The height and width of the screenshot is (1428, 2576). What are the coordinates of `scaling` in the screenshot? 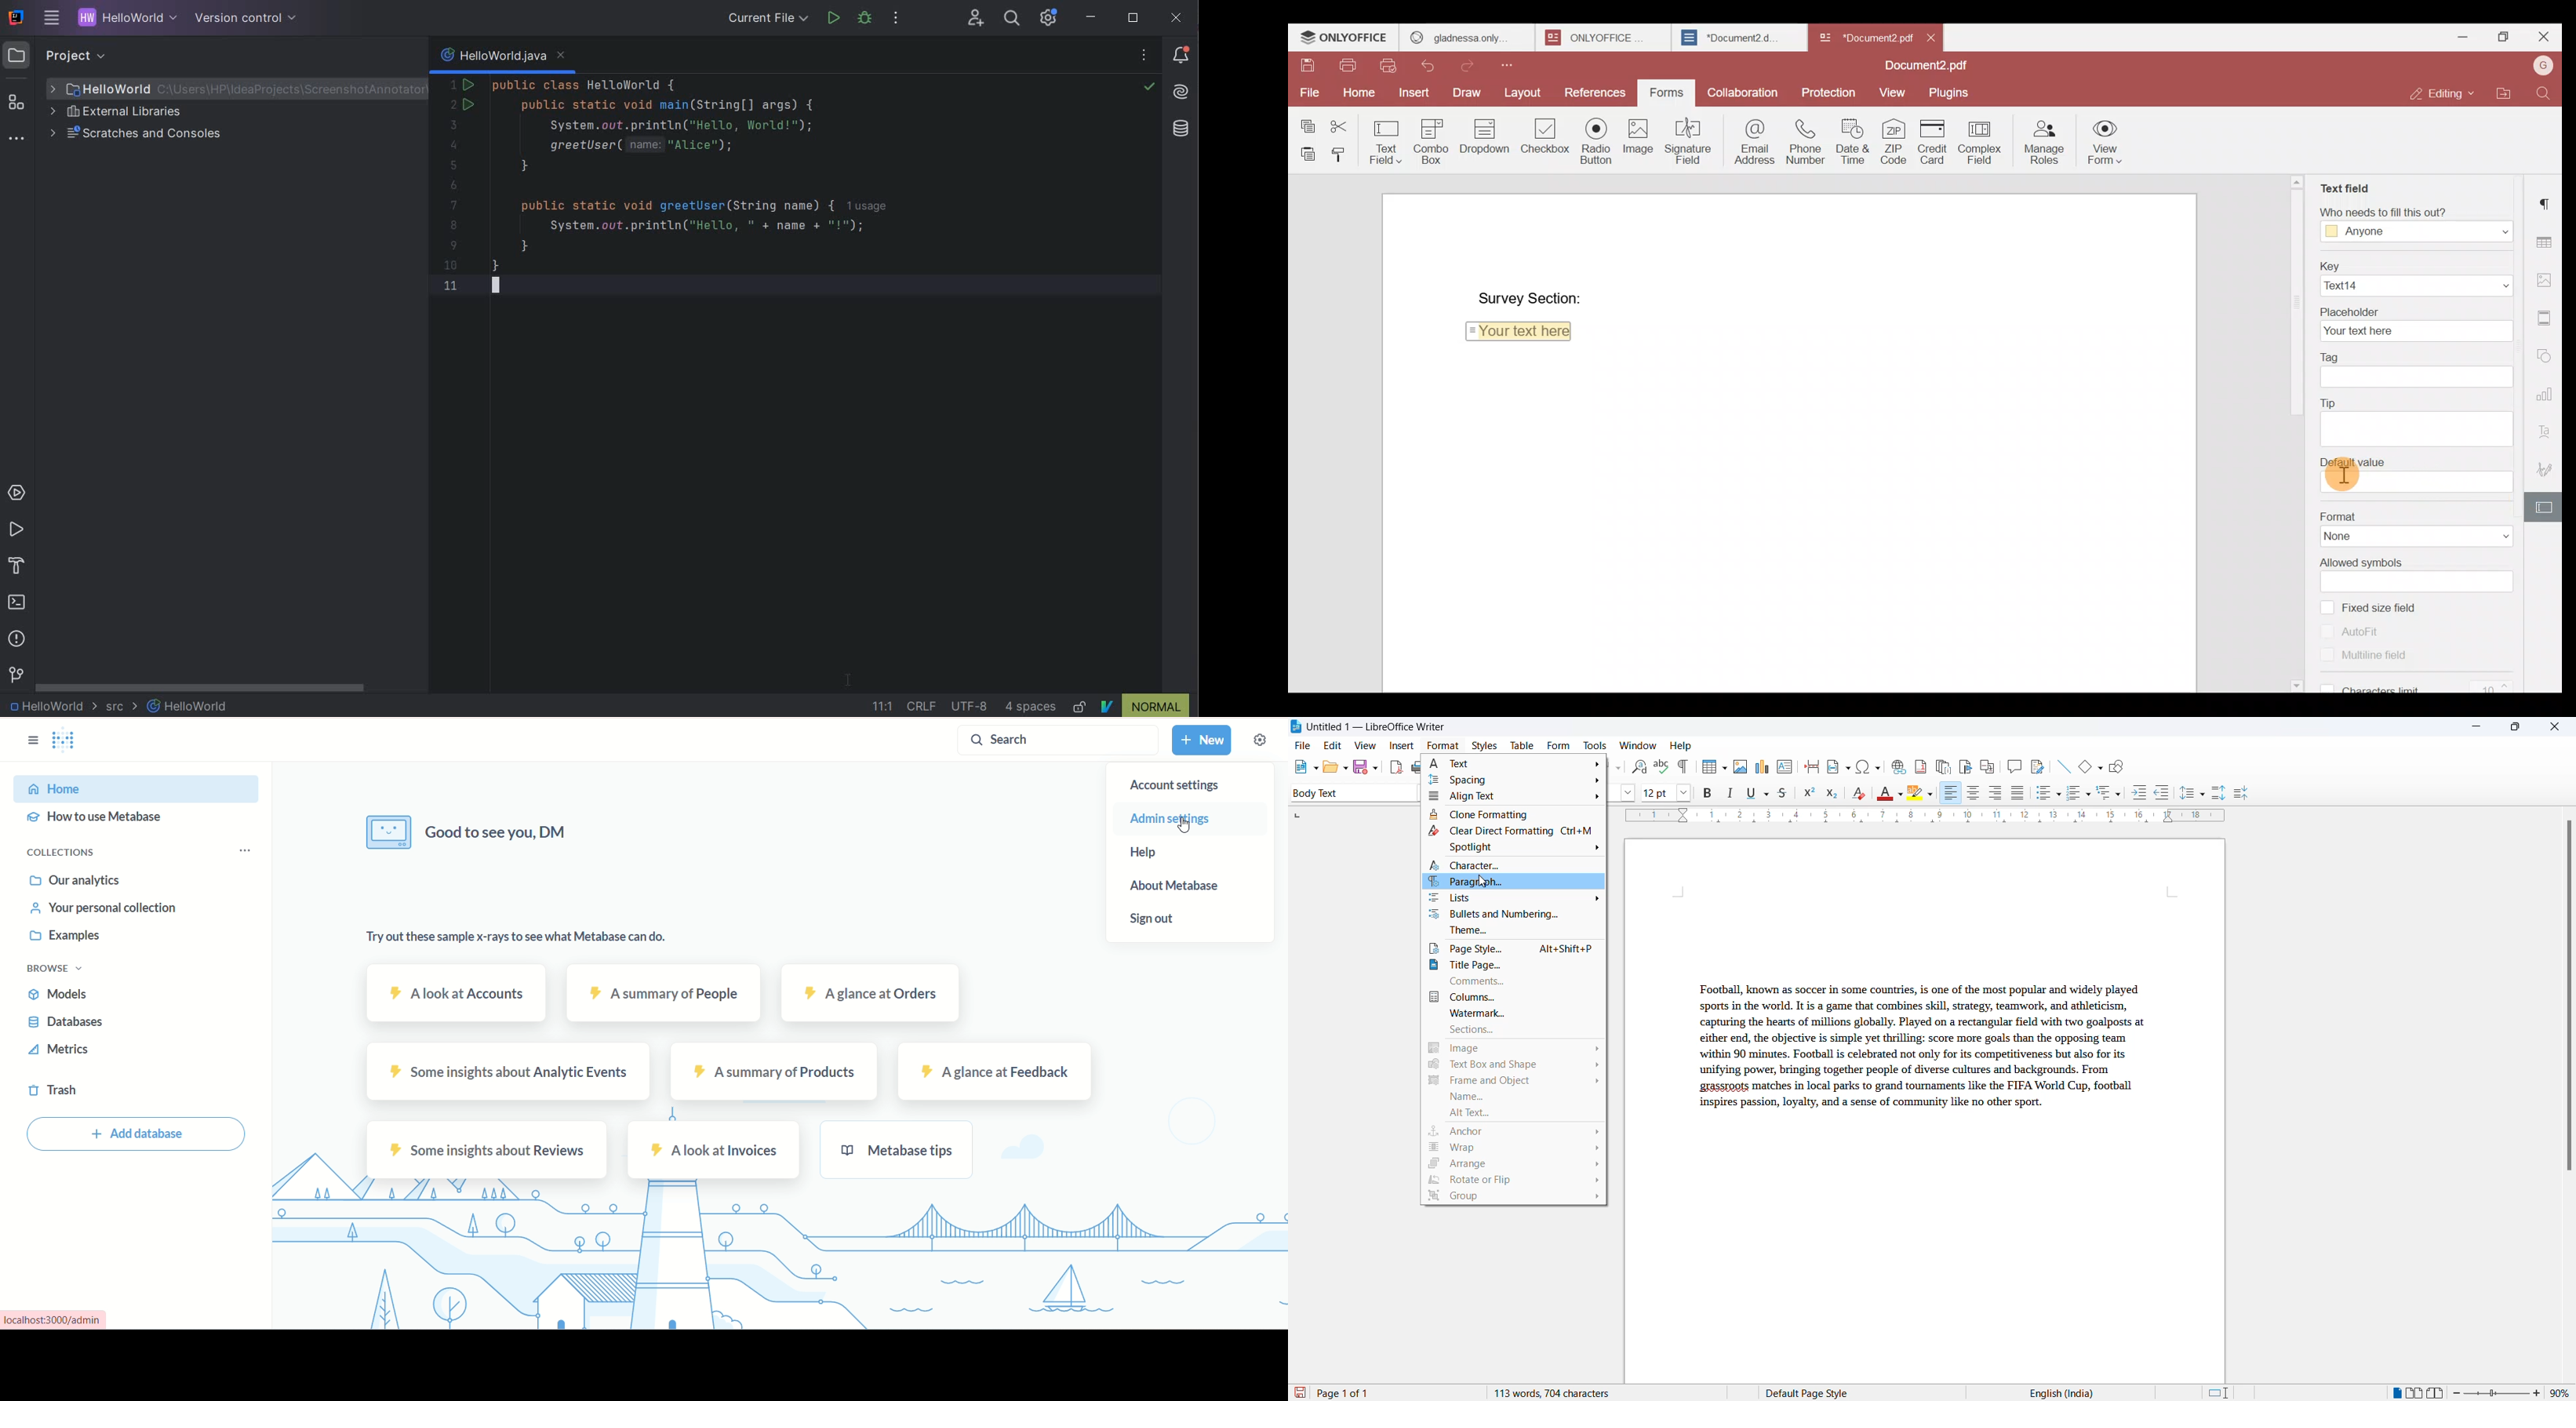 It's located at (1938, 817).